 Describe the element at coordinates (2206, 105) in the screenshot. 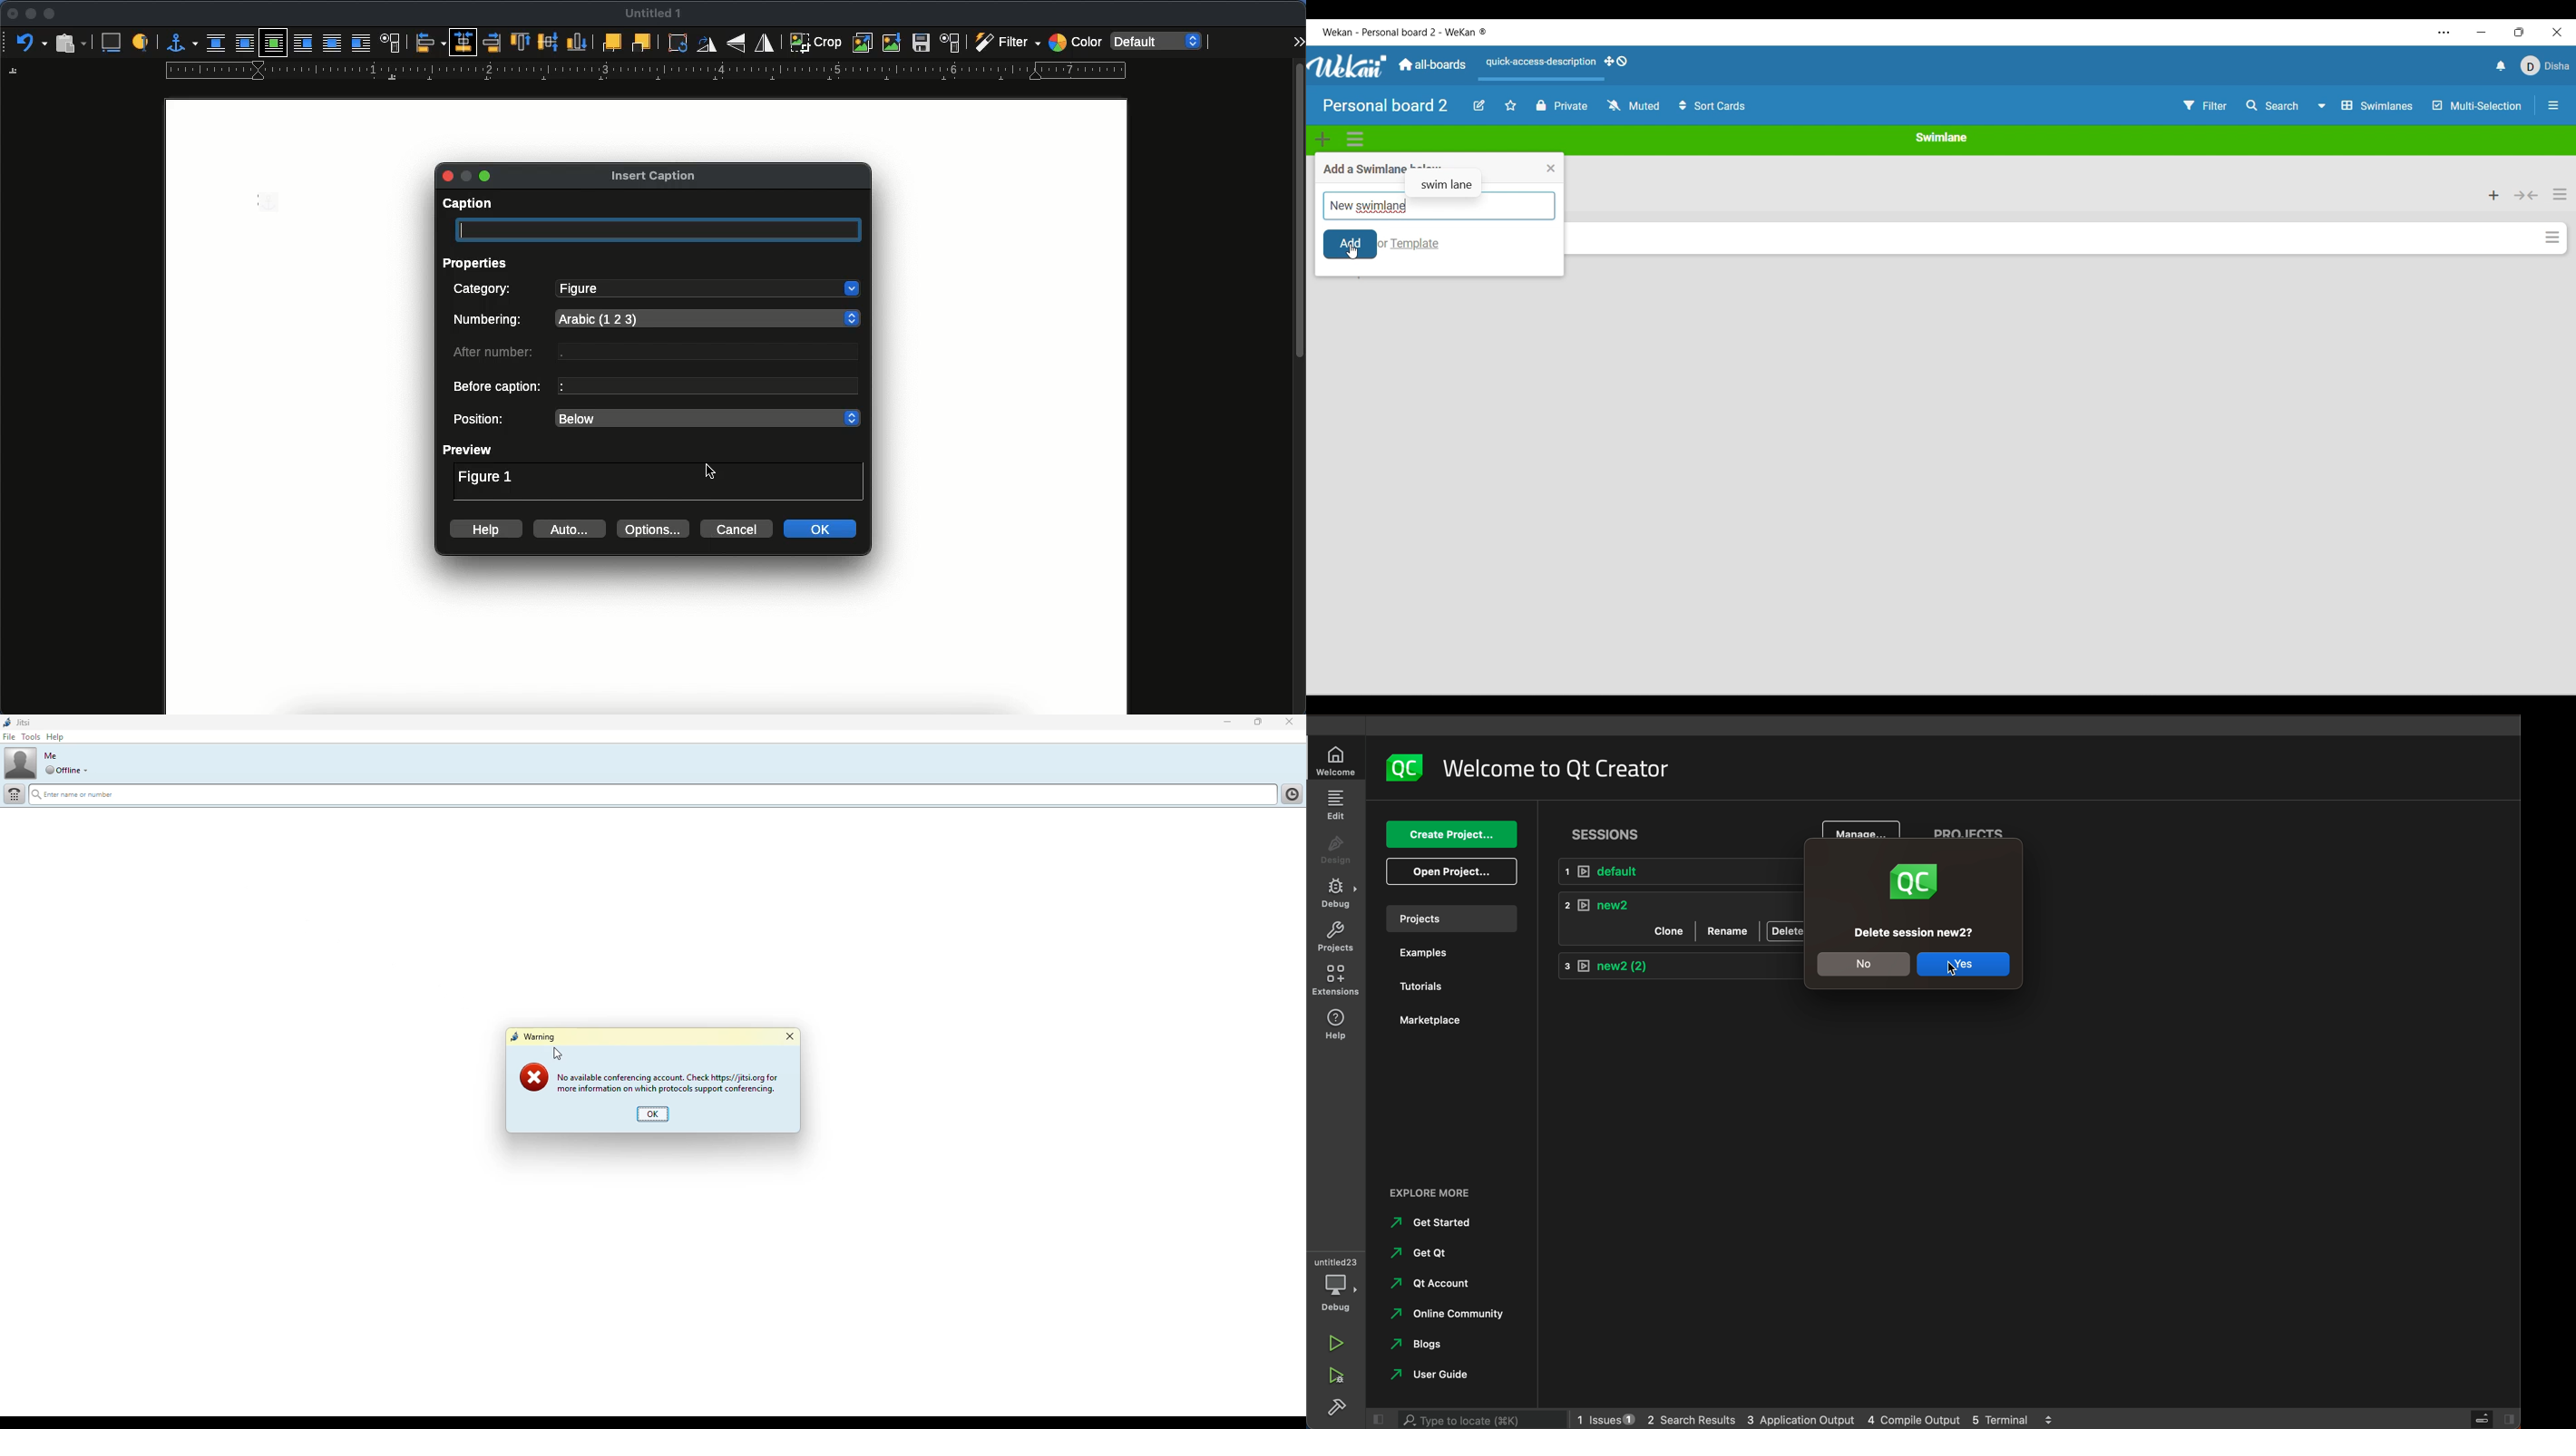

I see `Filter` at that location.